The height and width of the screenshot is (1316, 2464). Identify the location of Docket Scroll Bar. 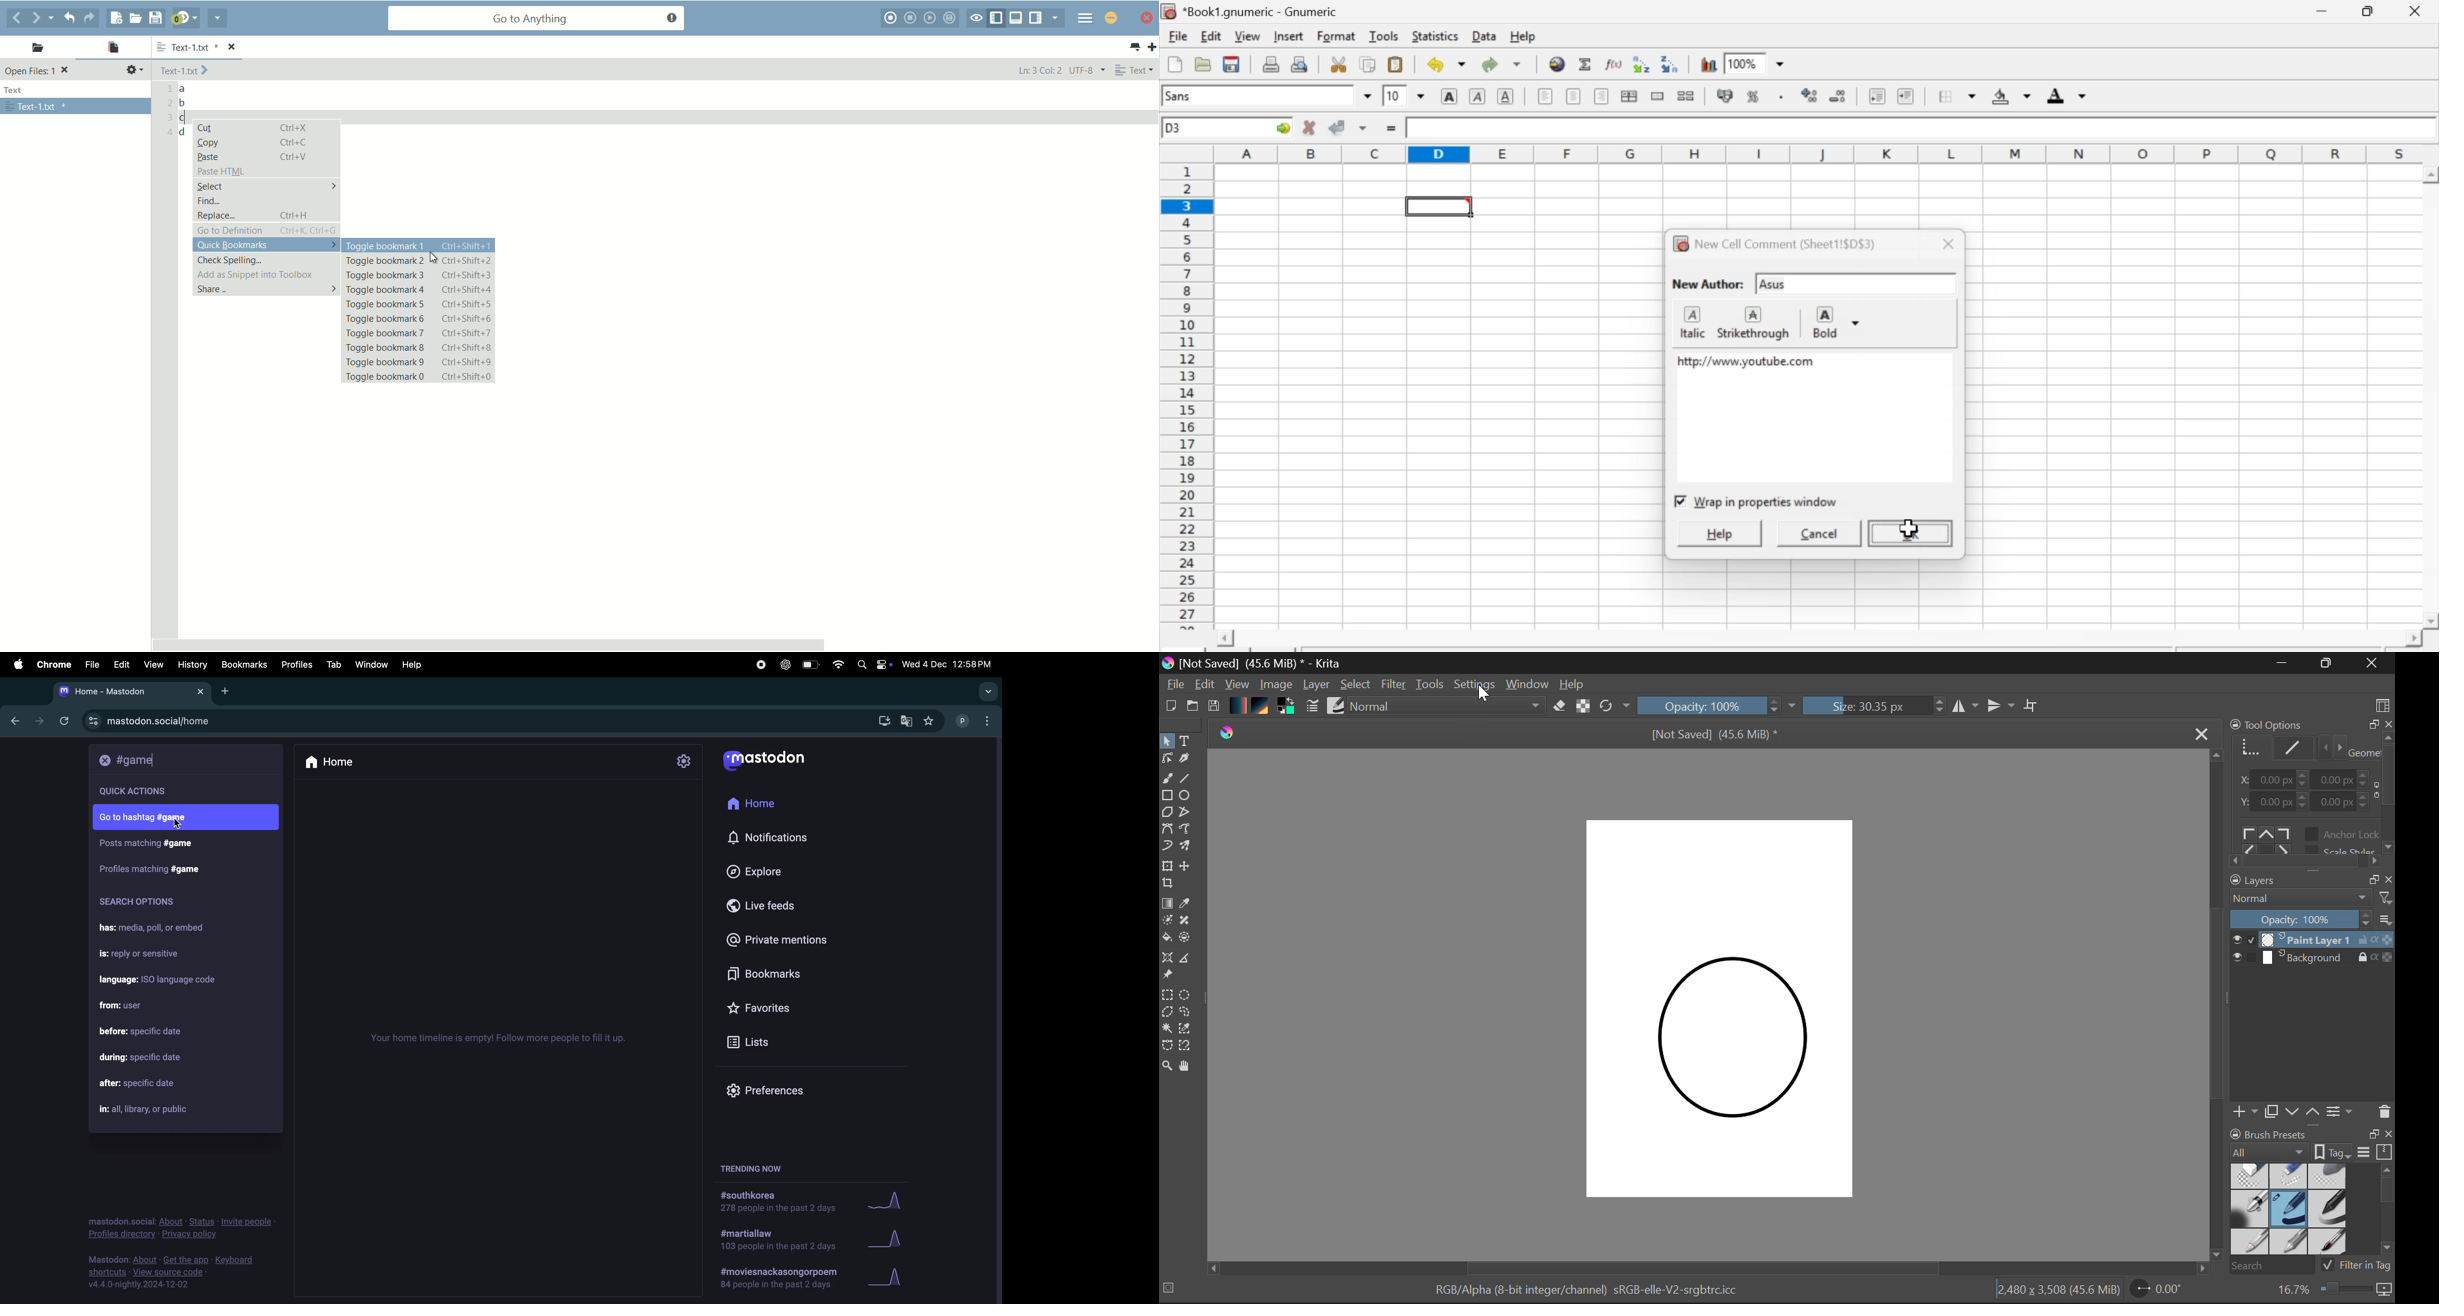
(2388, 1210).